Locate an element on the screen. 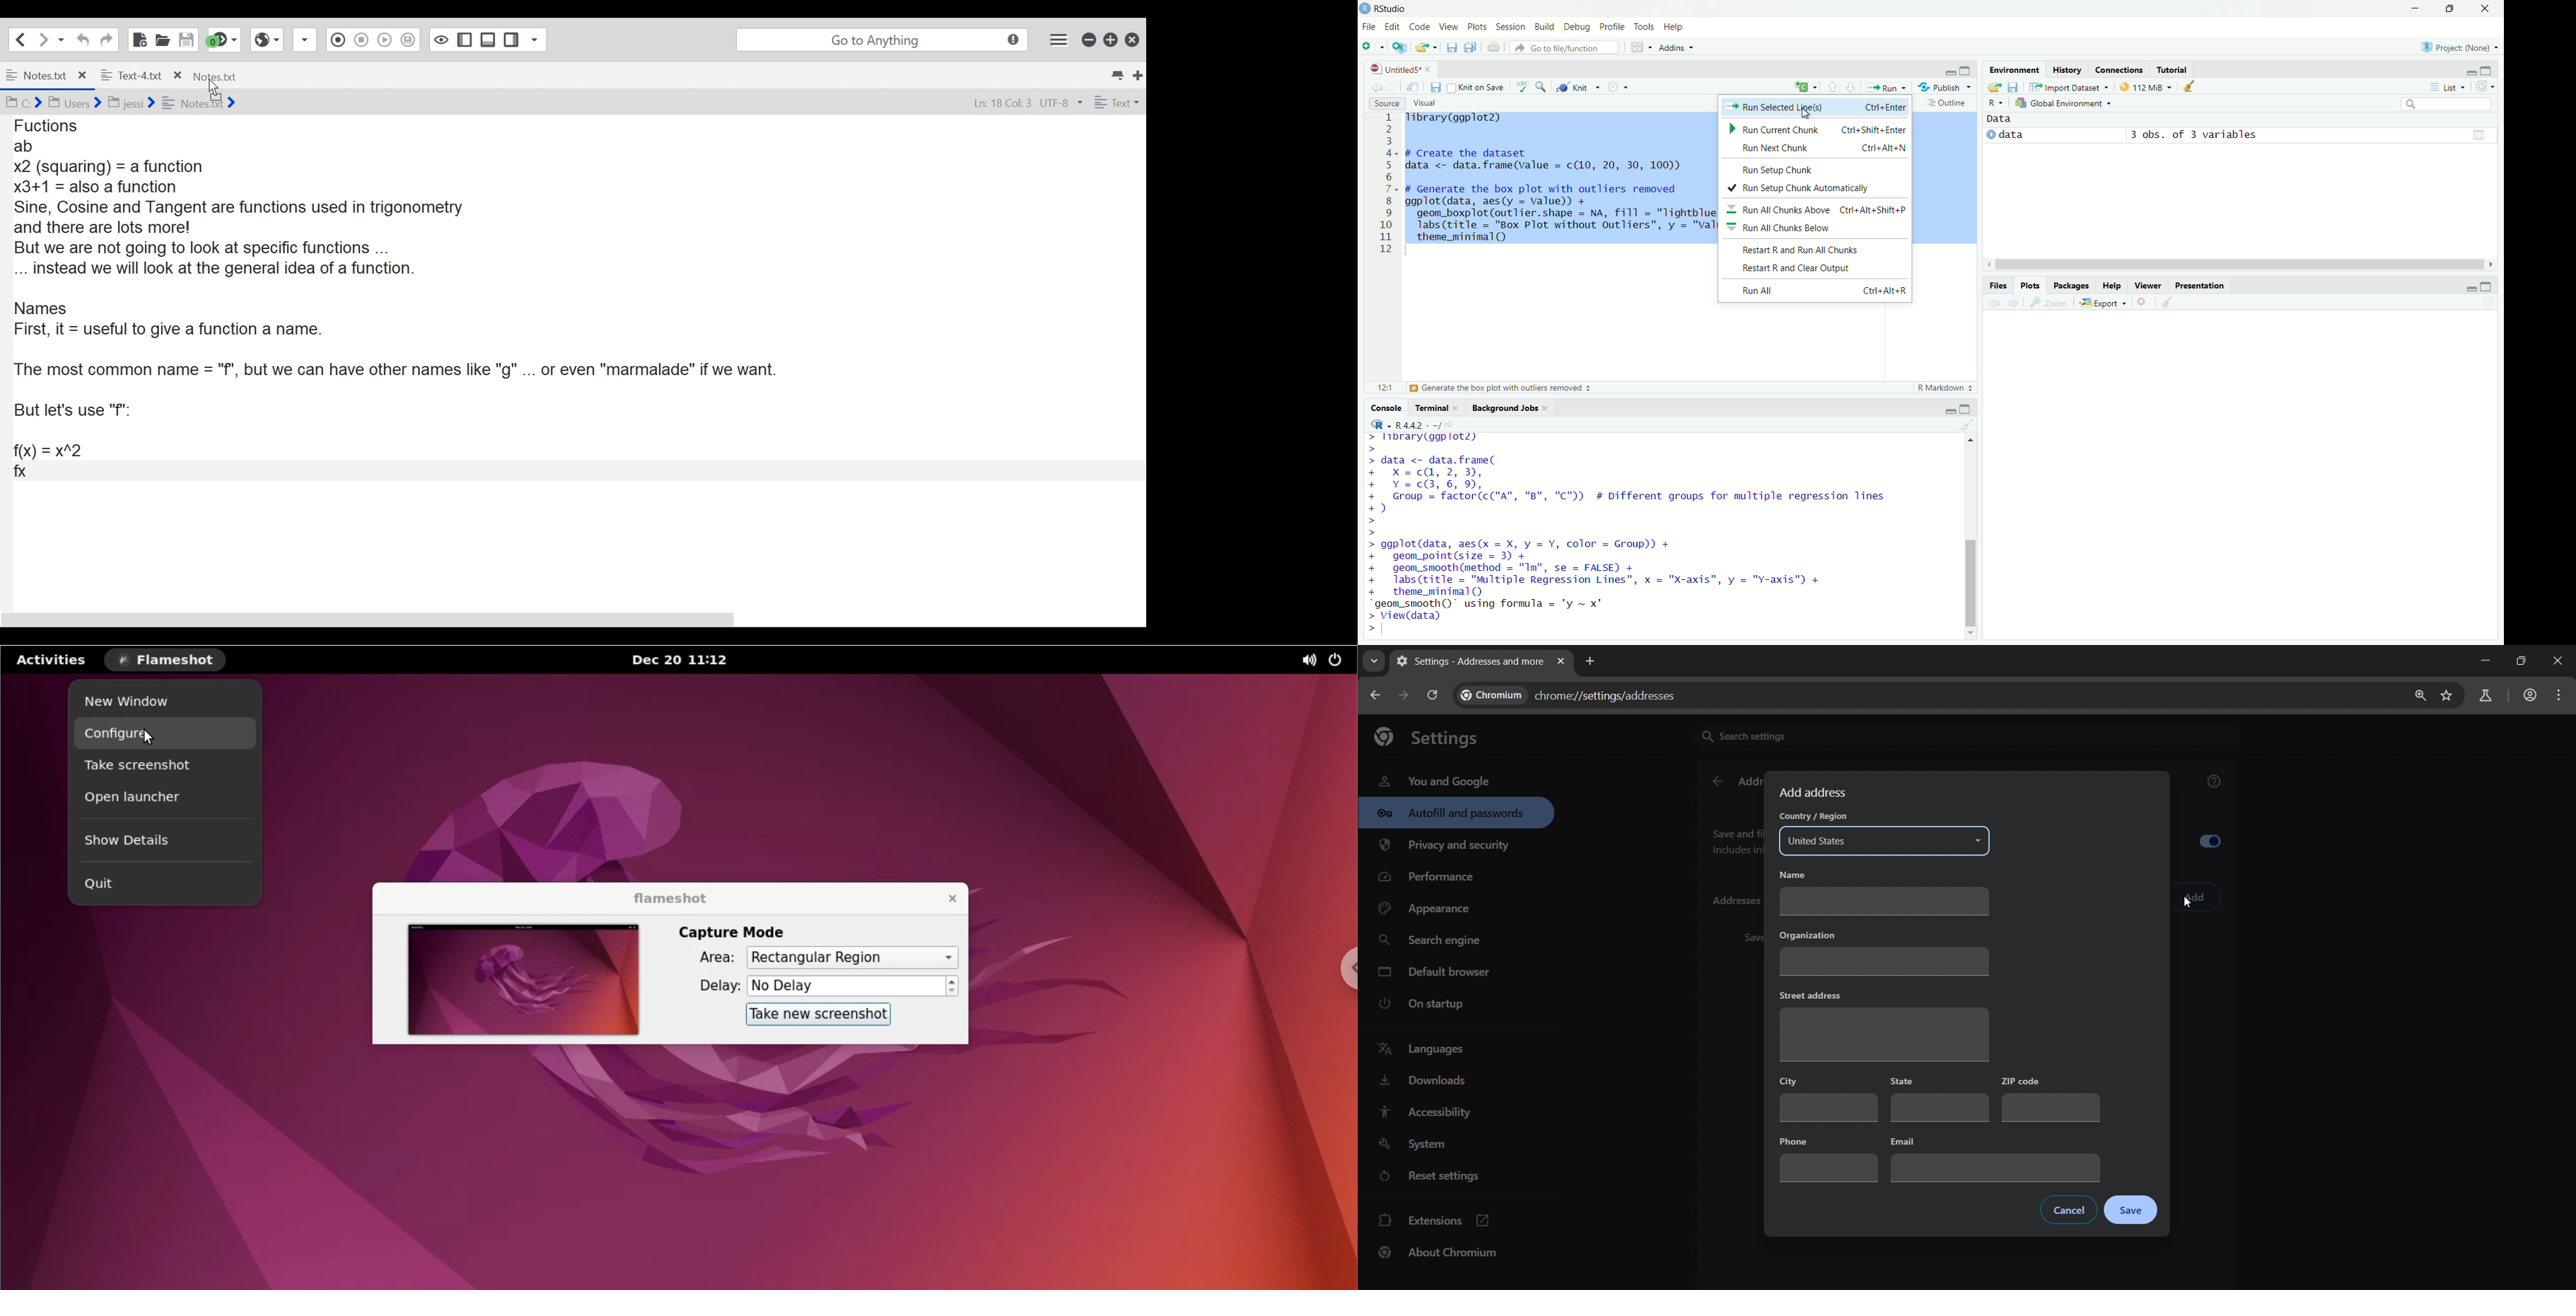  search  tabs is located at coordinates (1374, 661).